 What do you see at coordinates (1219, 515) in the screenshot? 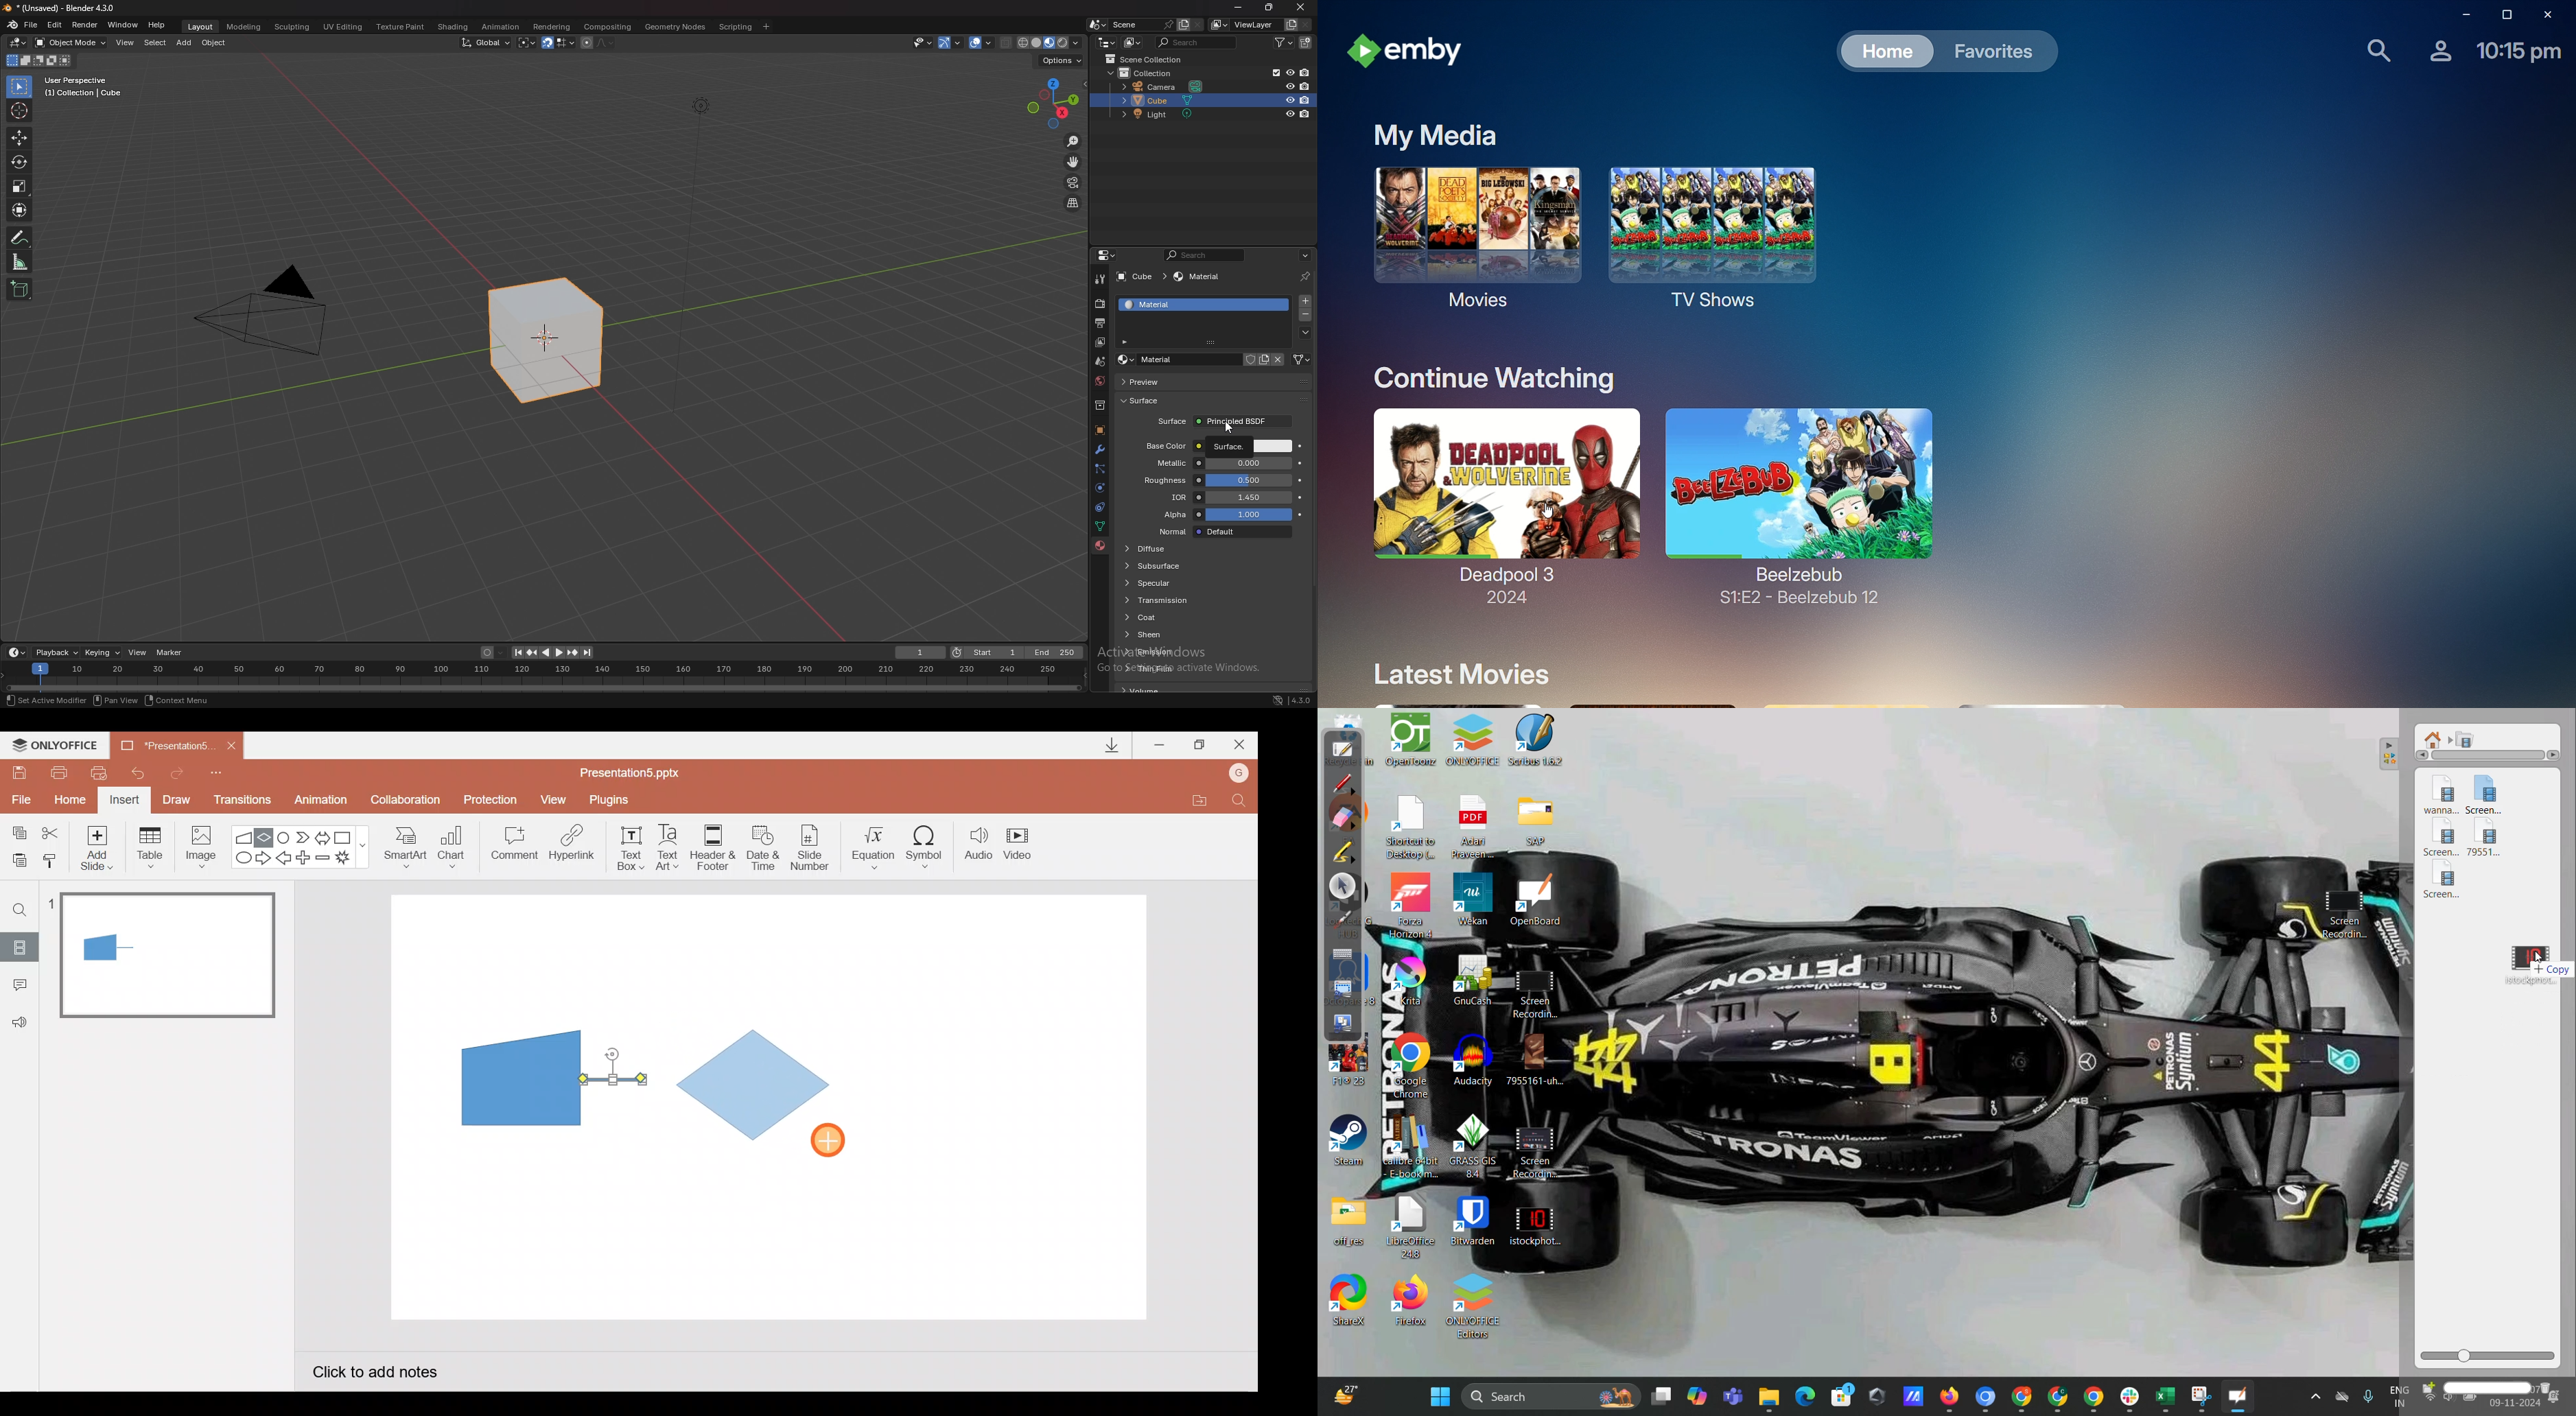
I see `alpha` at bounding box center [1219, 515].